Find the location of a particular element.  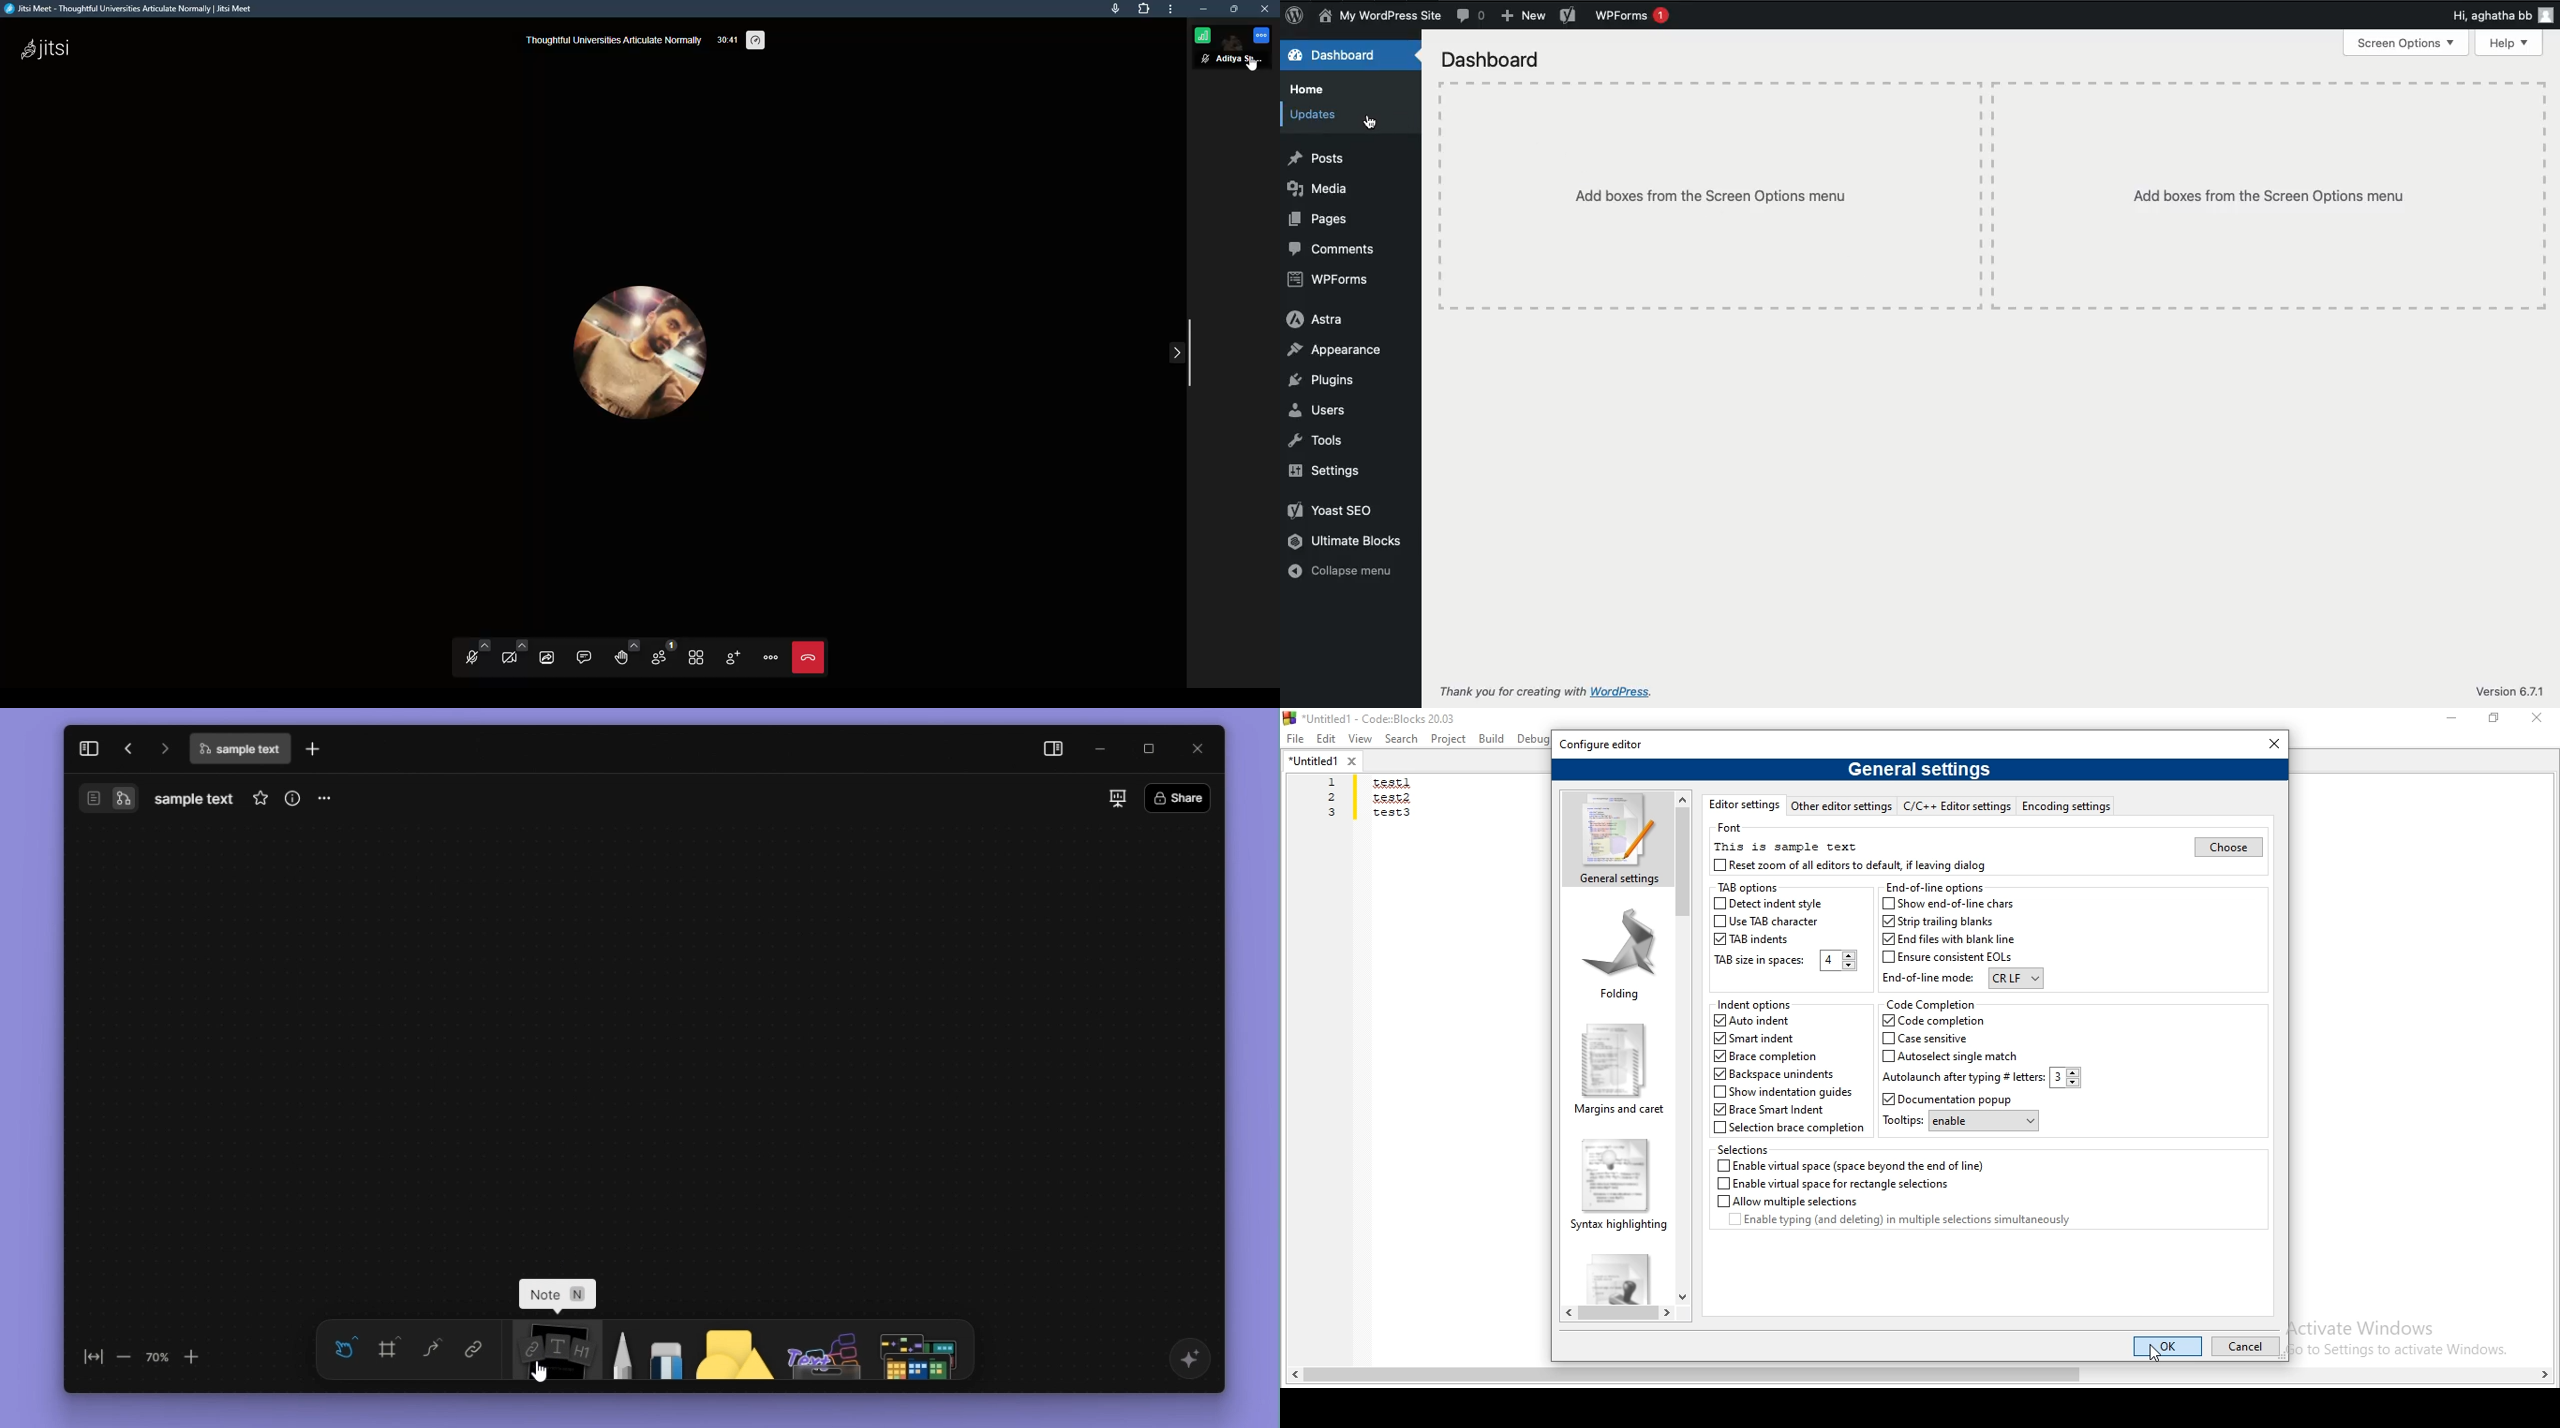

minimize is located at coordinates (1105, 748).